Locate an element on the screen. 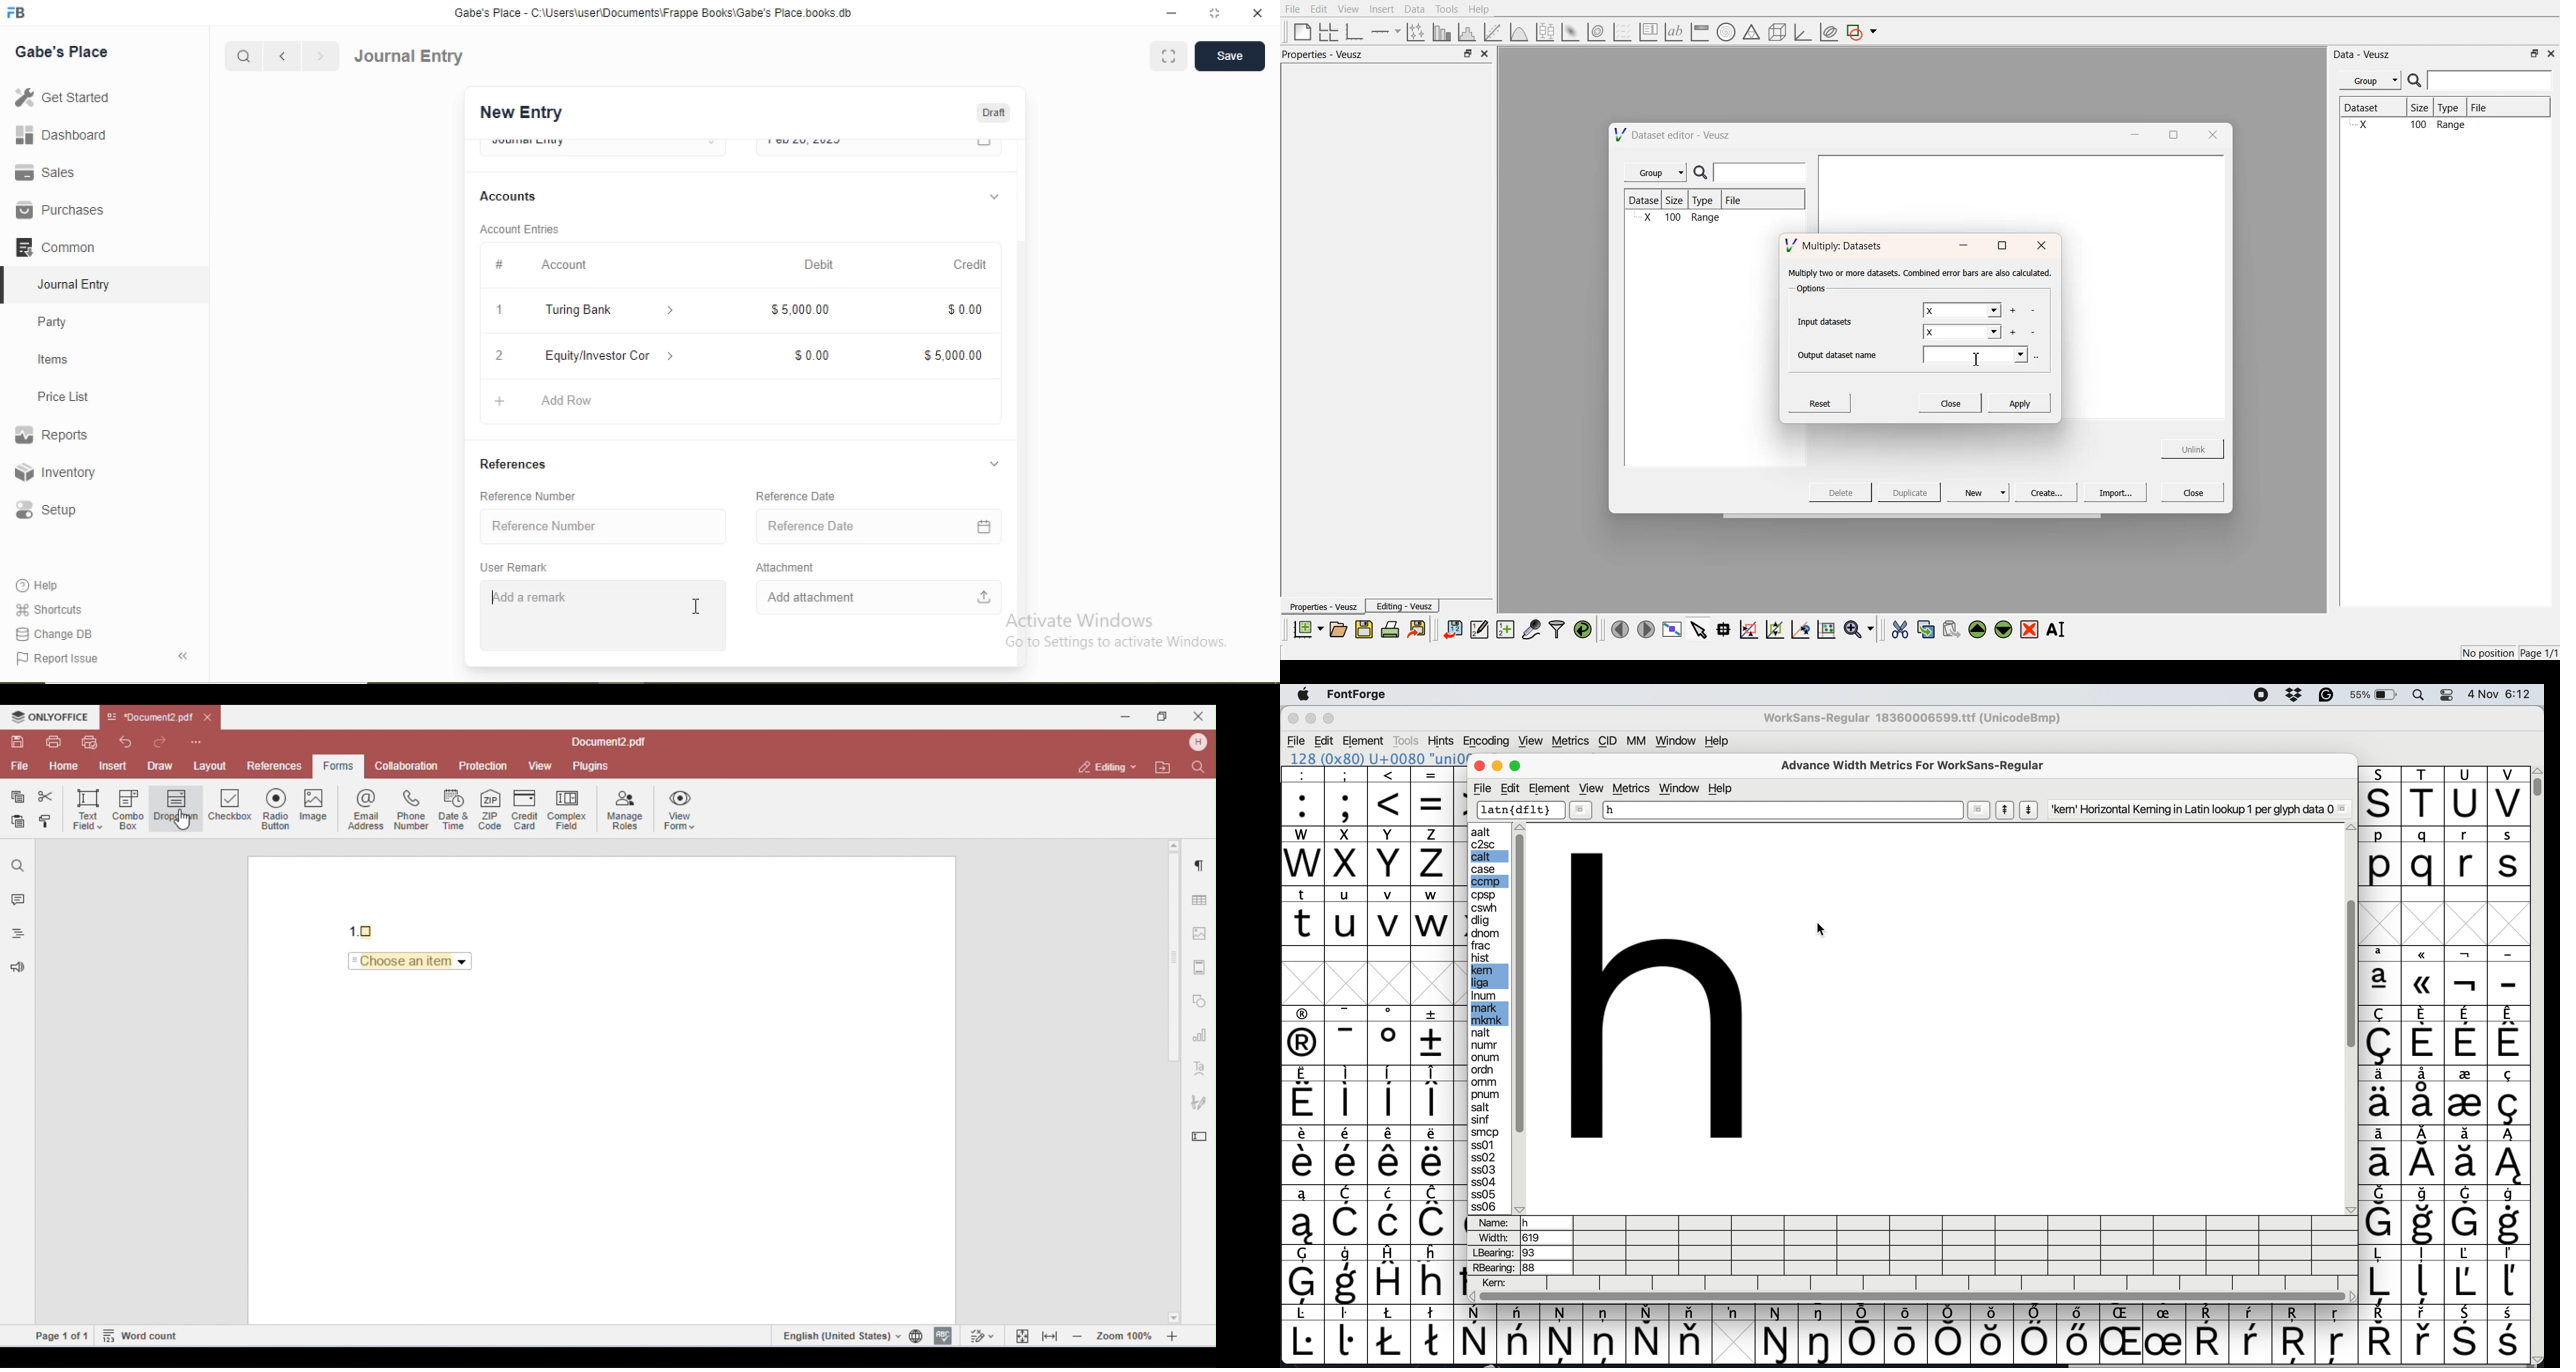 The image size is (2576, 1372). X 100 Range is located at coordinates (1680, 219).